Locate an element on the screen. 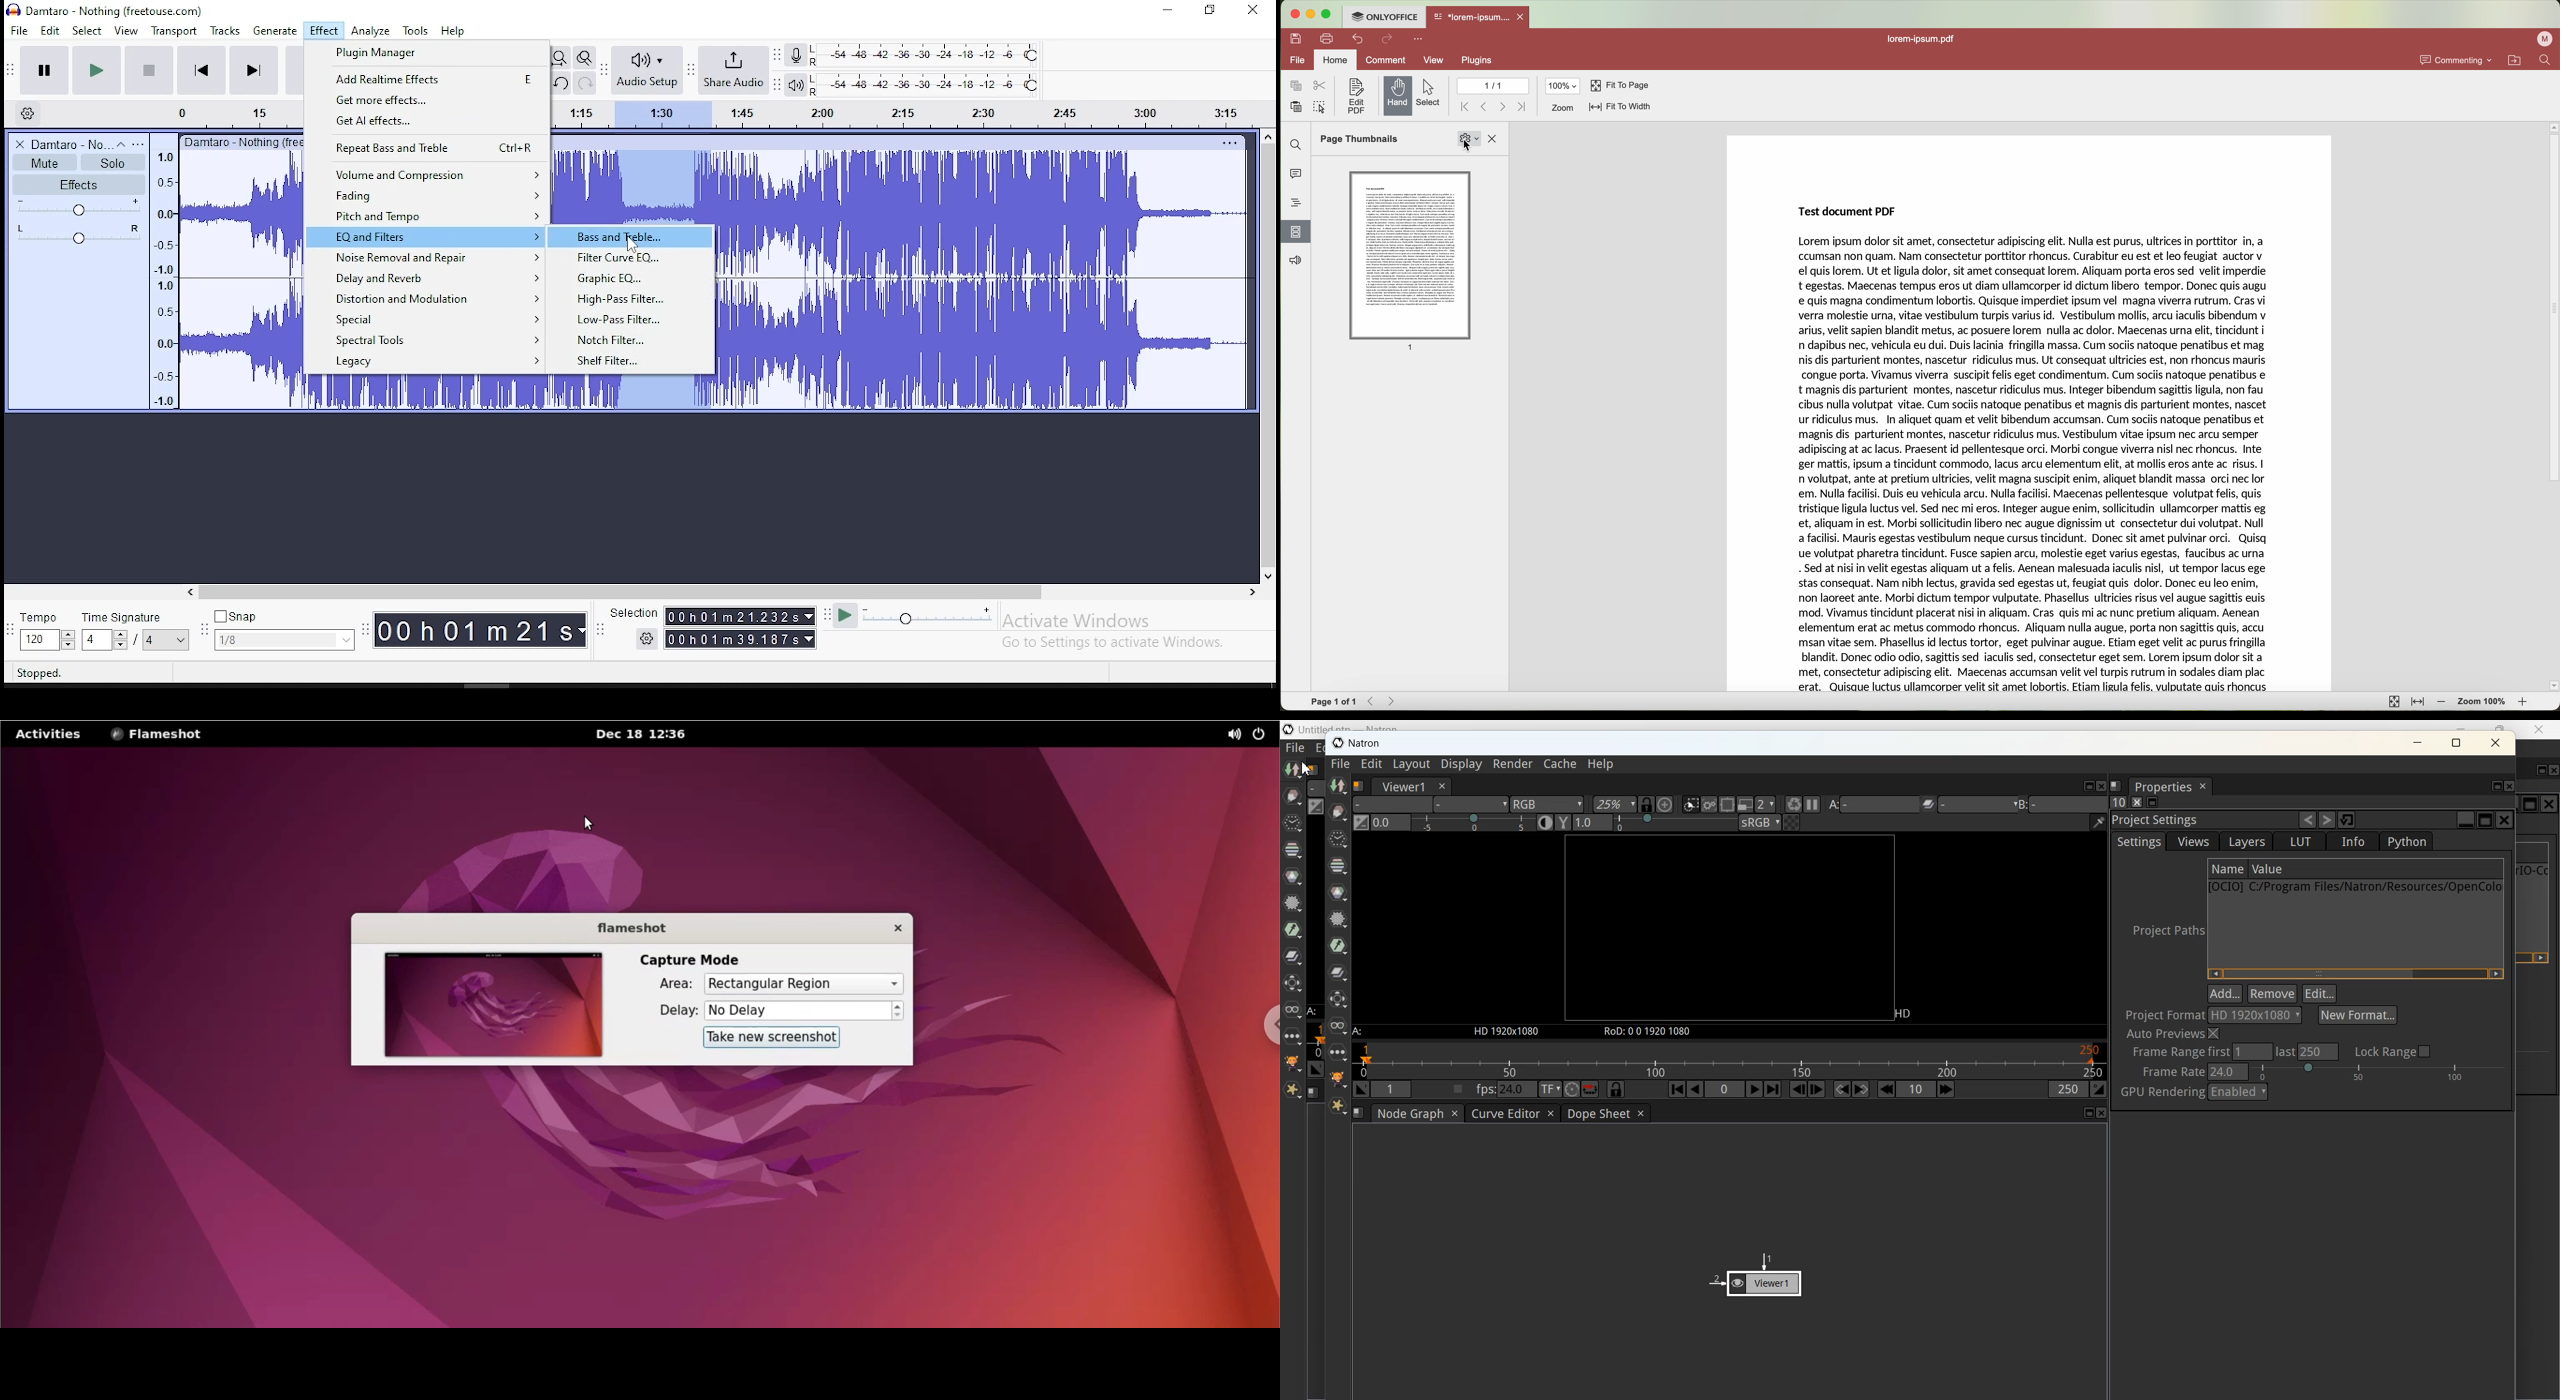 The width and height of the screenshot is (2576, 1400). Cursor is located at coordinates (631, 245).